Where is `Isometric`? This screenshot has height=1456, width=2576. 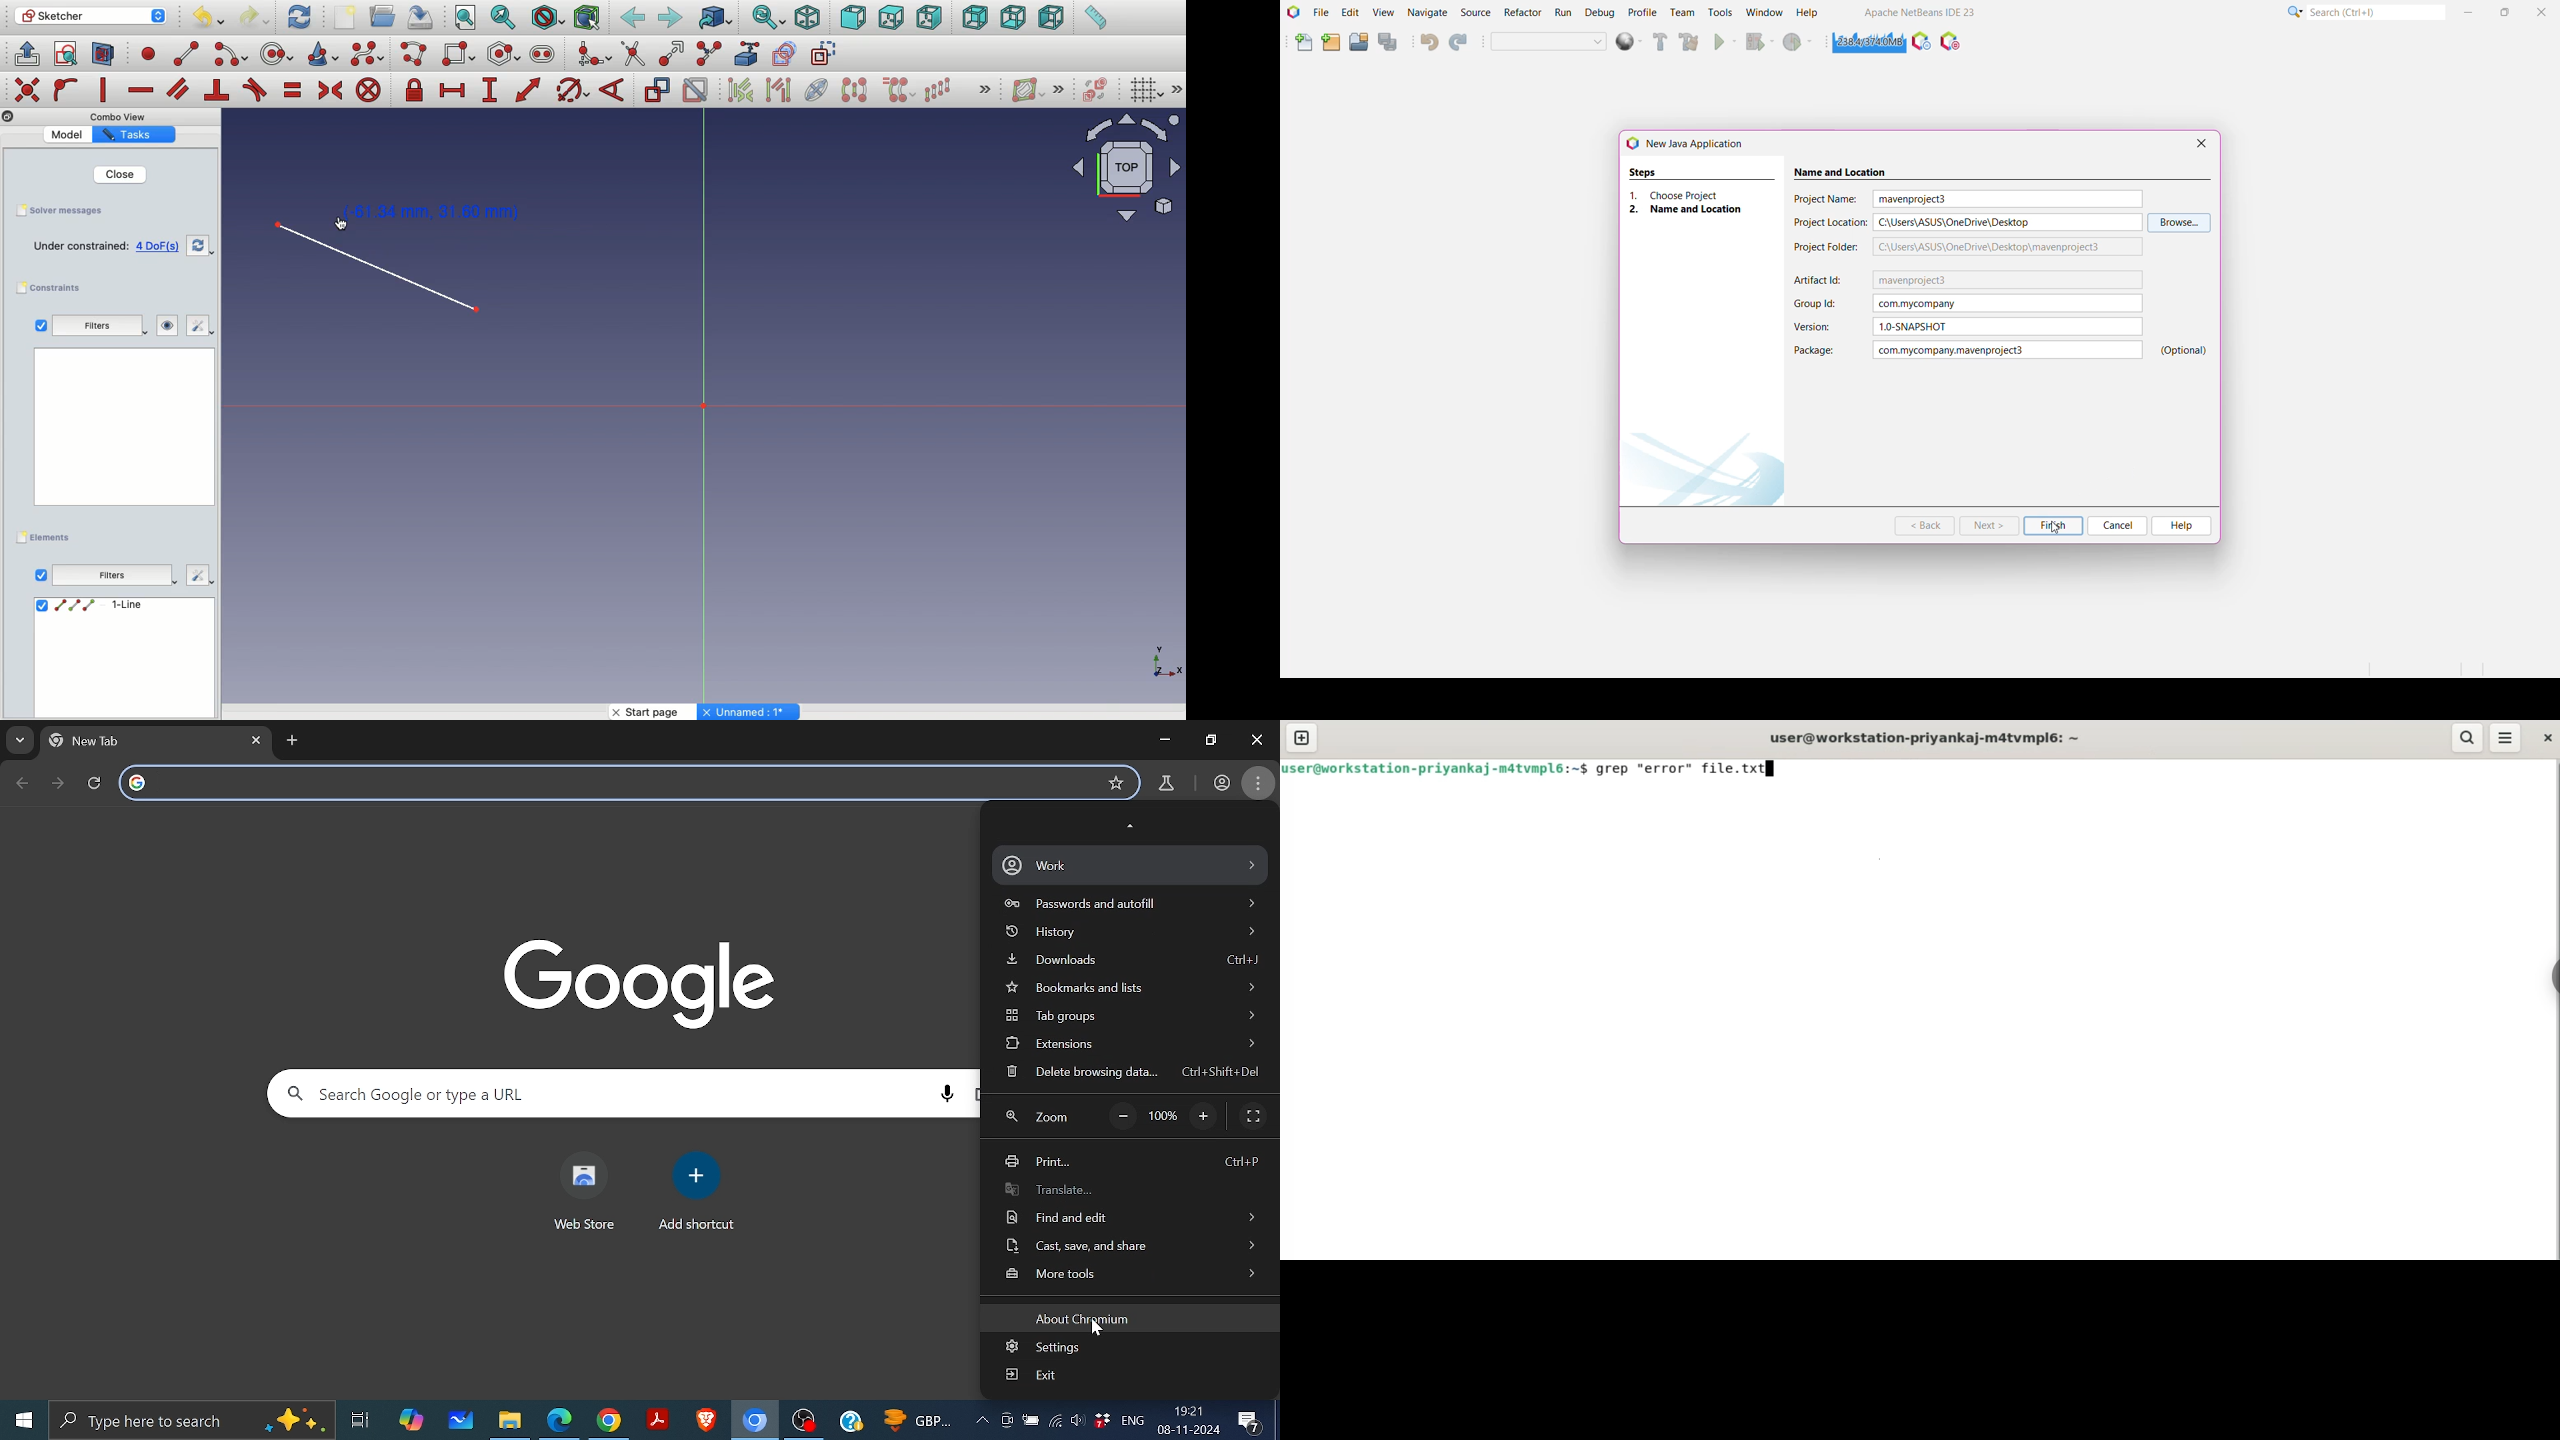
Isometric is located at coordinates (807, 17).